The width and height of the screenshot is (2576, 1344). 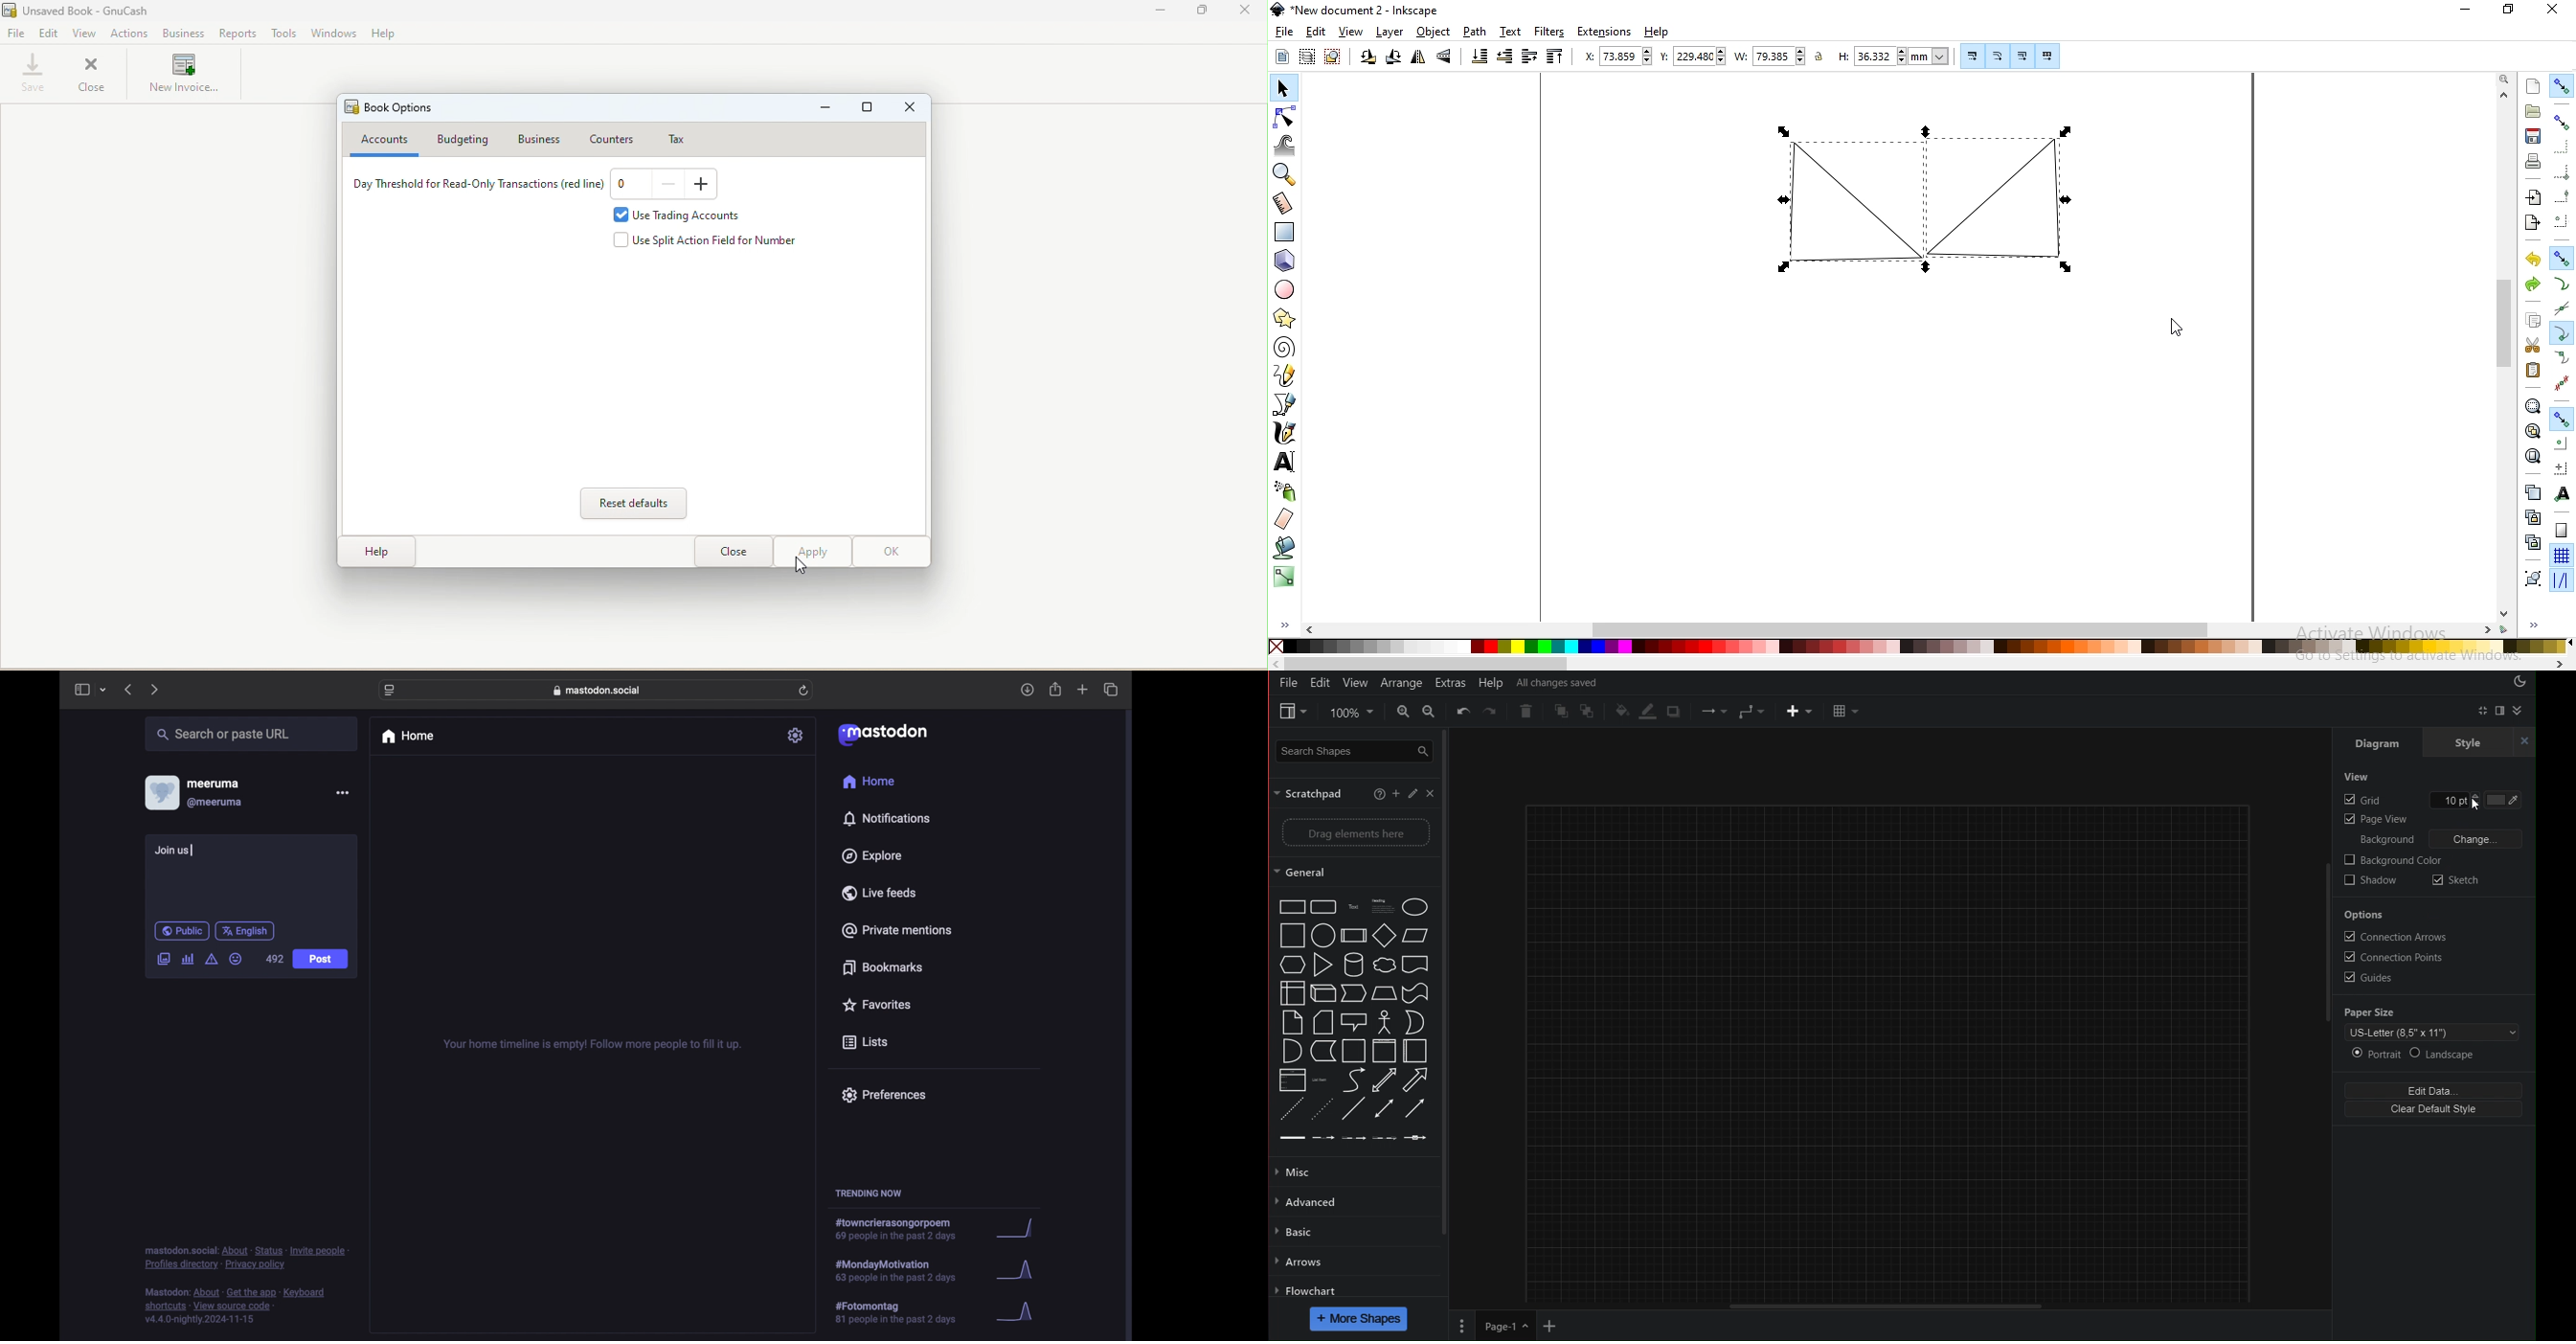 I want to click on cursor, so click(x=802, y=566).